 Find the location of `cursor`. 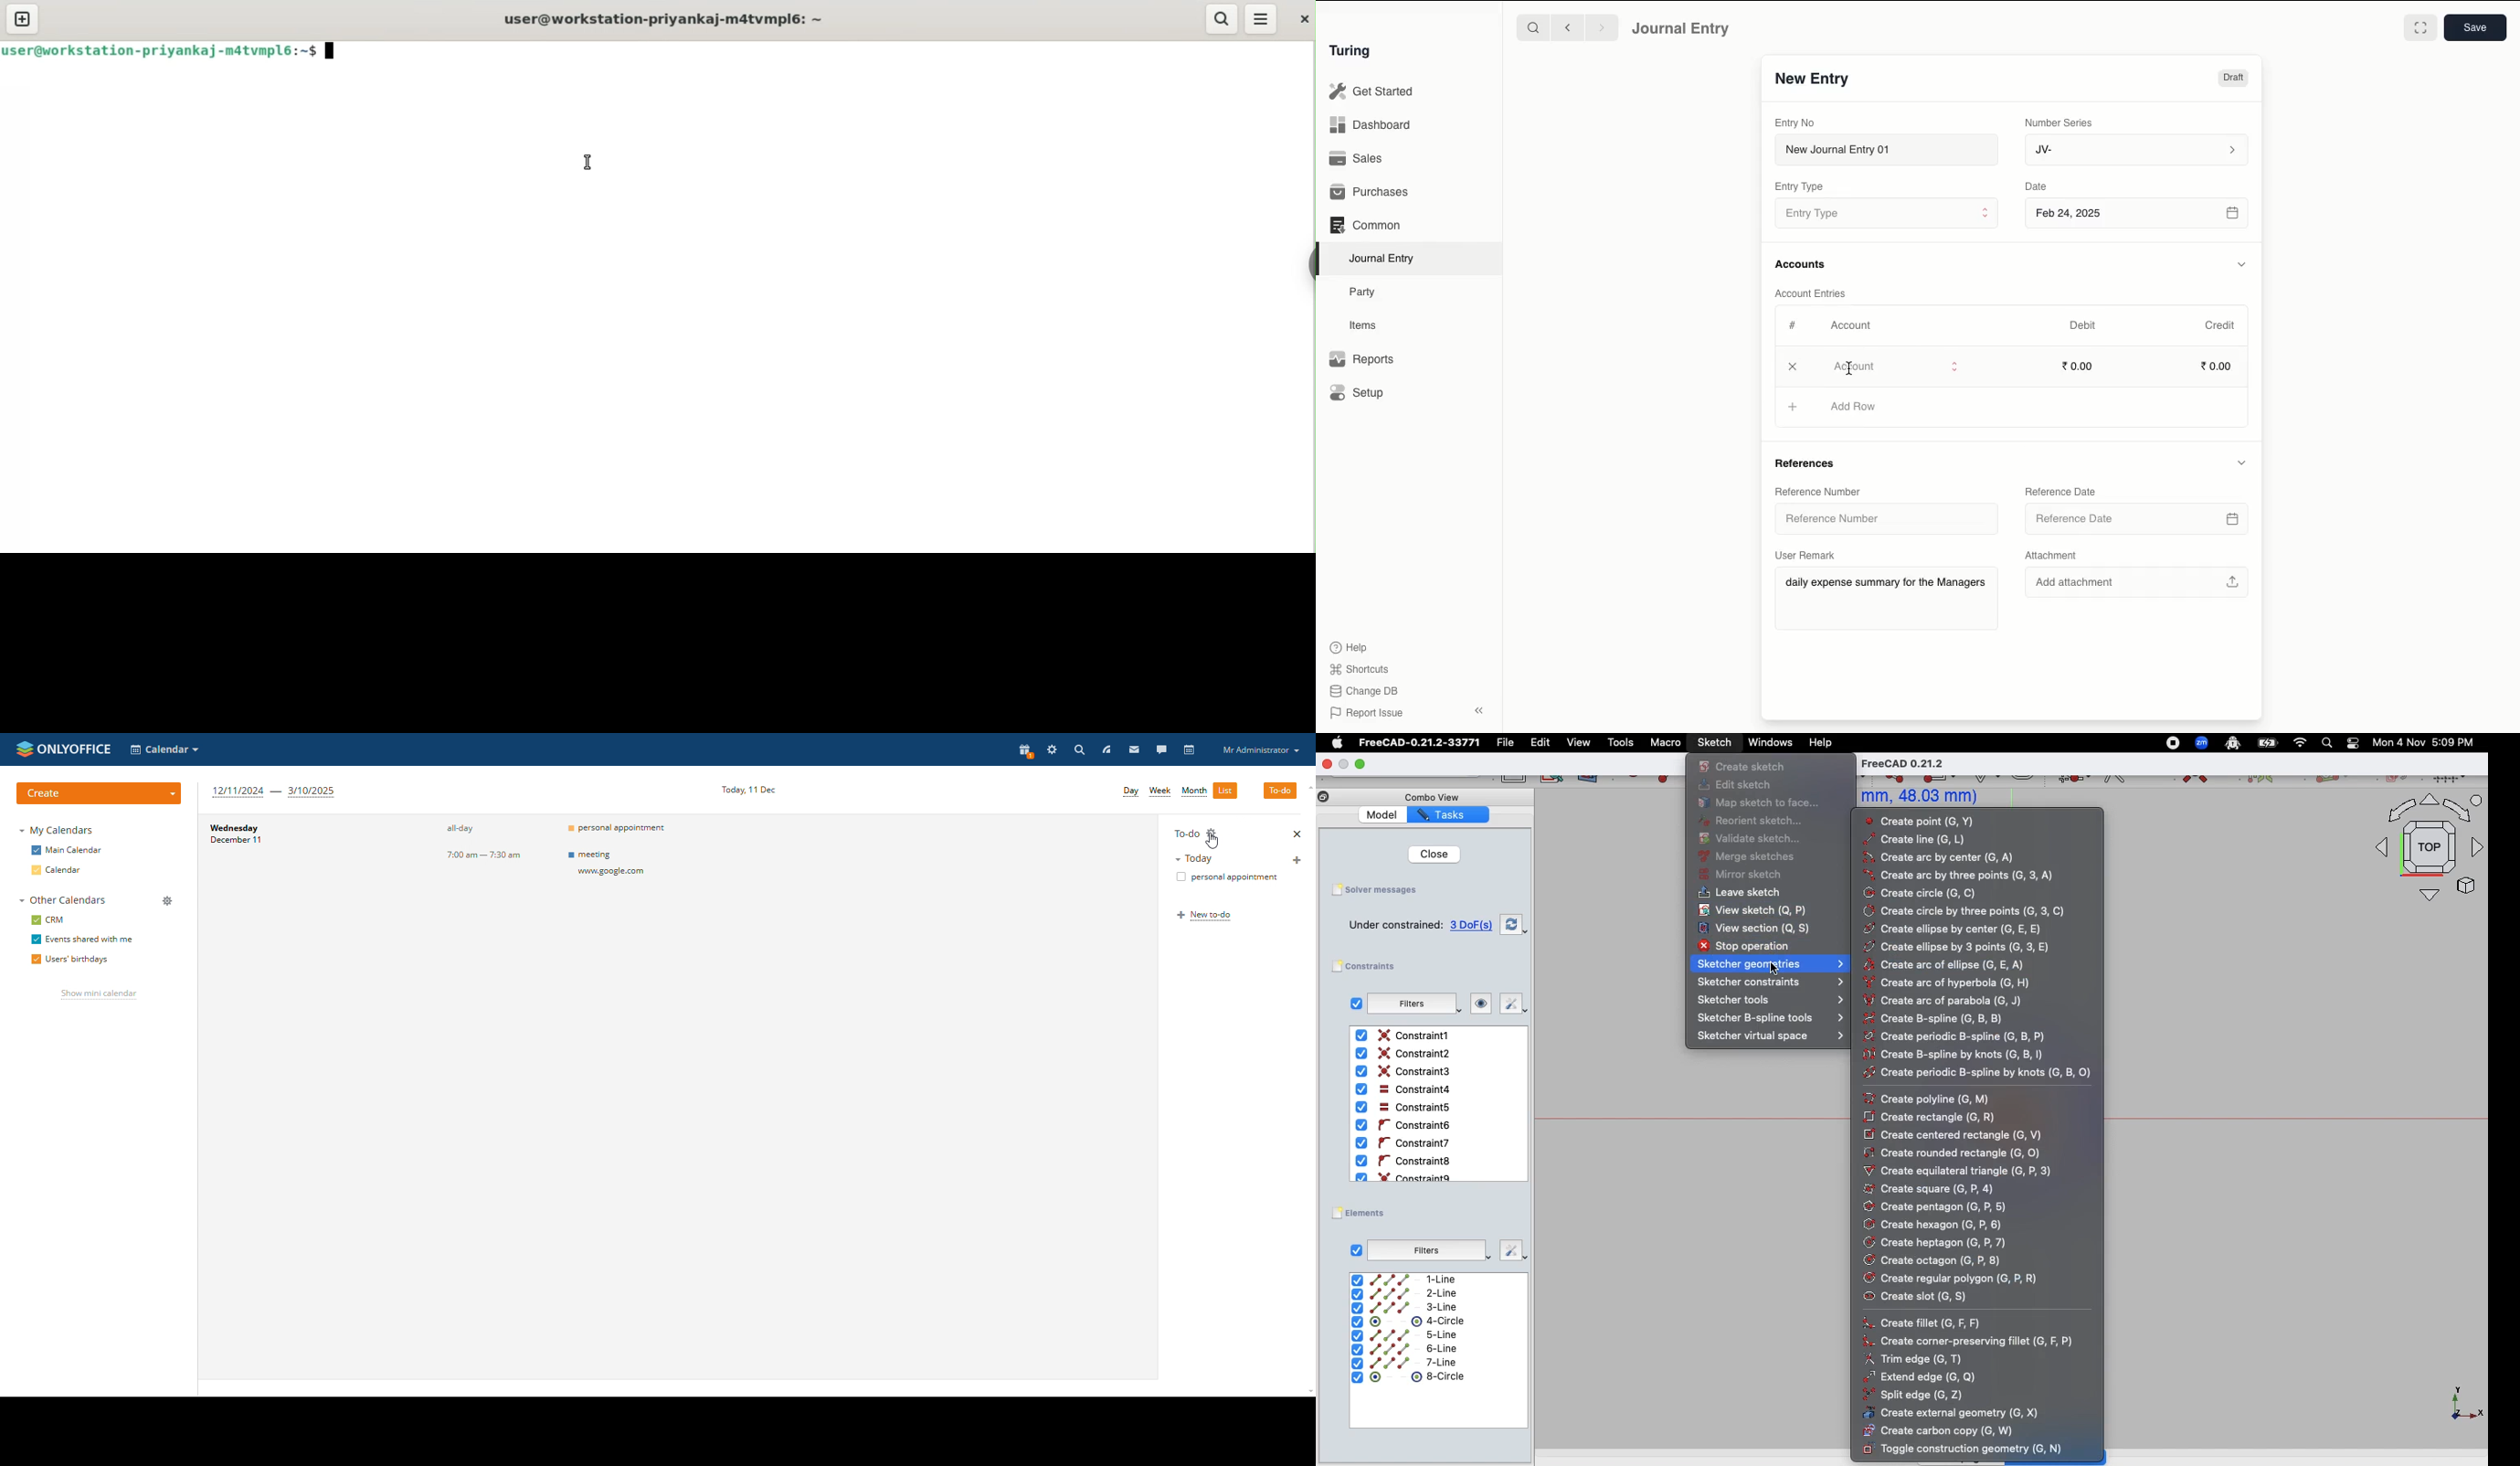

cursor is located at coordinates (1851, 362).